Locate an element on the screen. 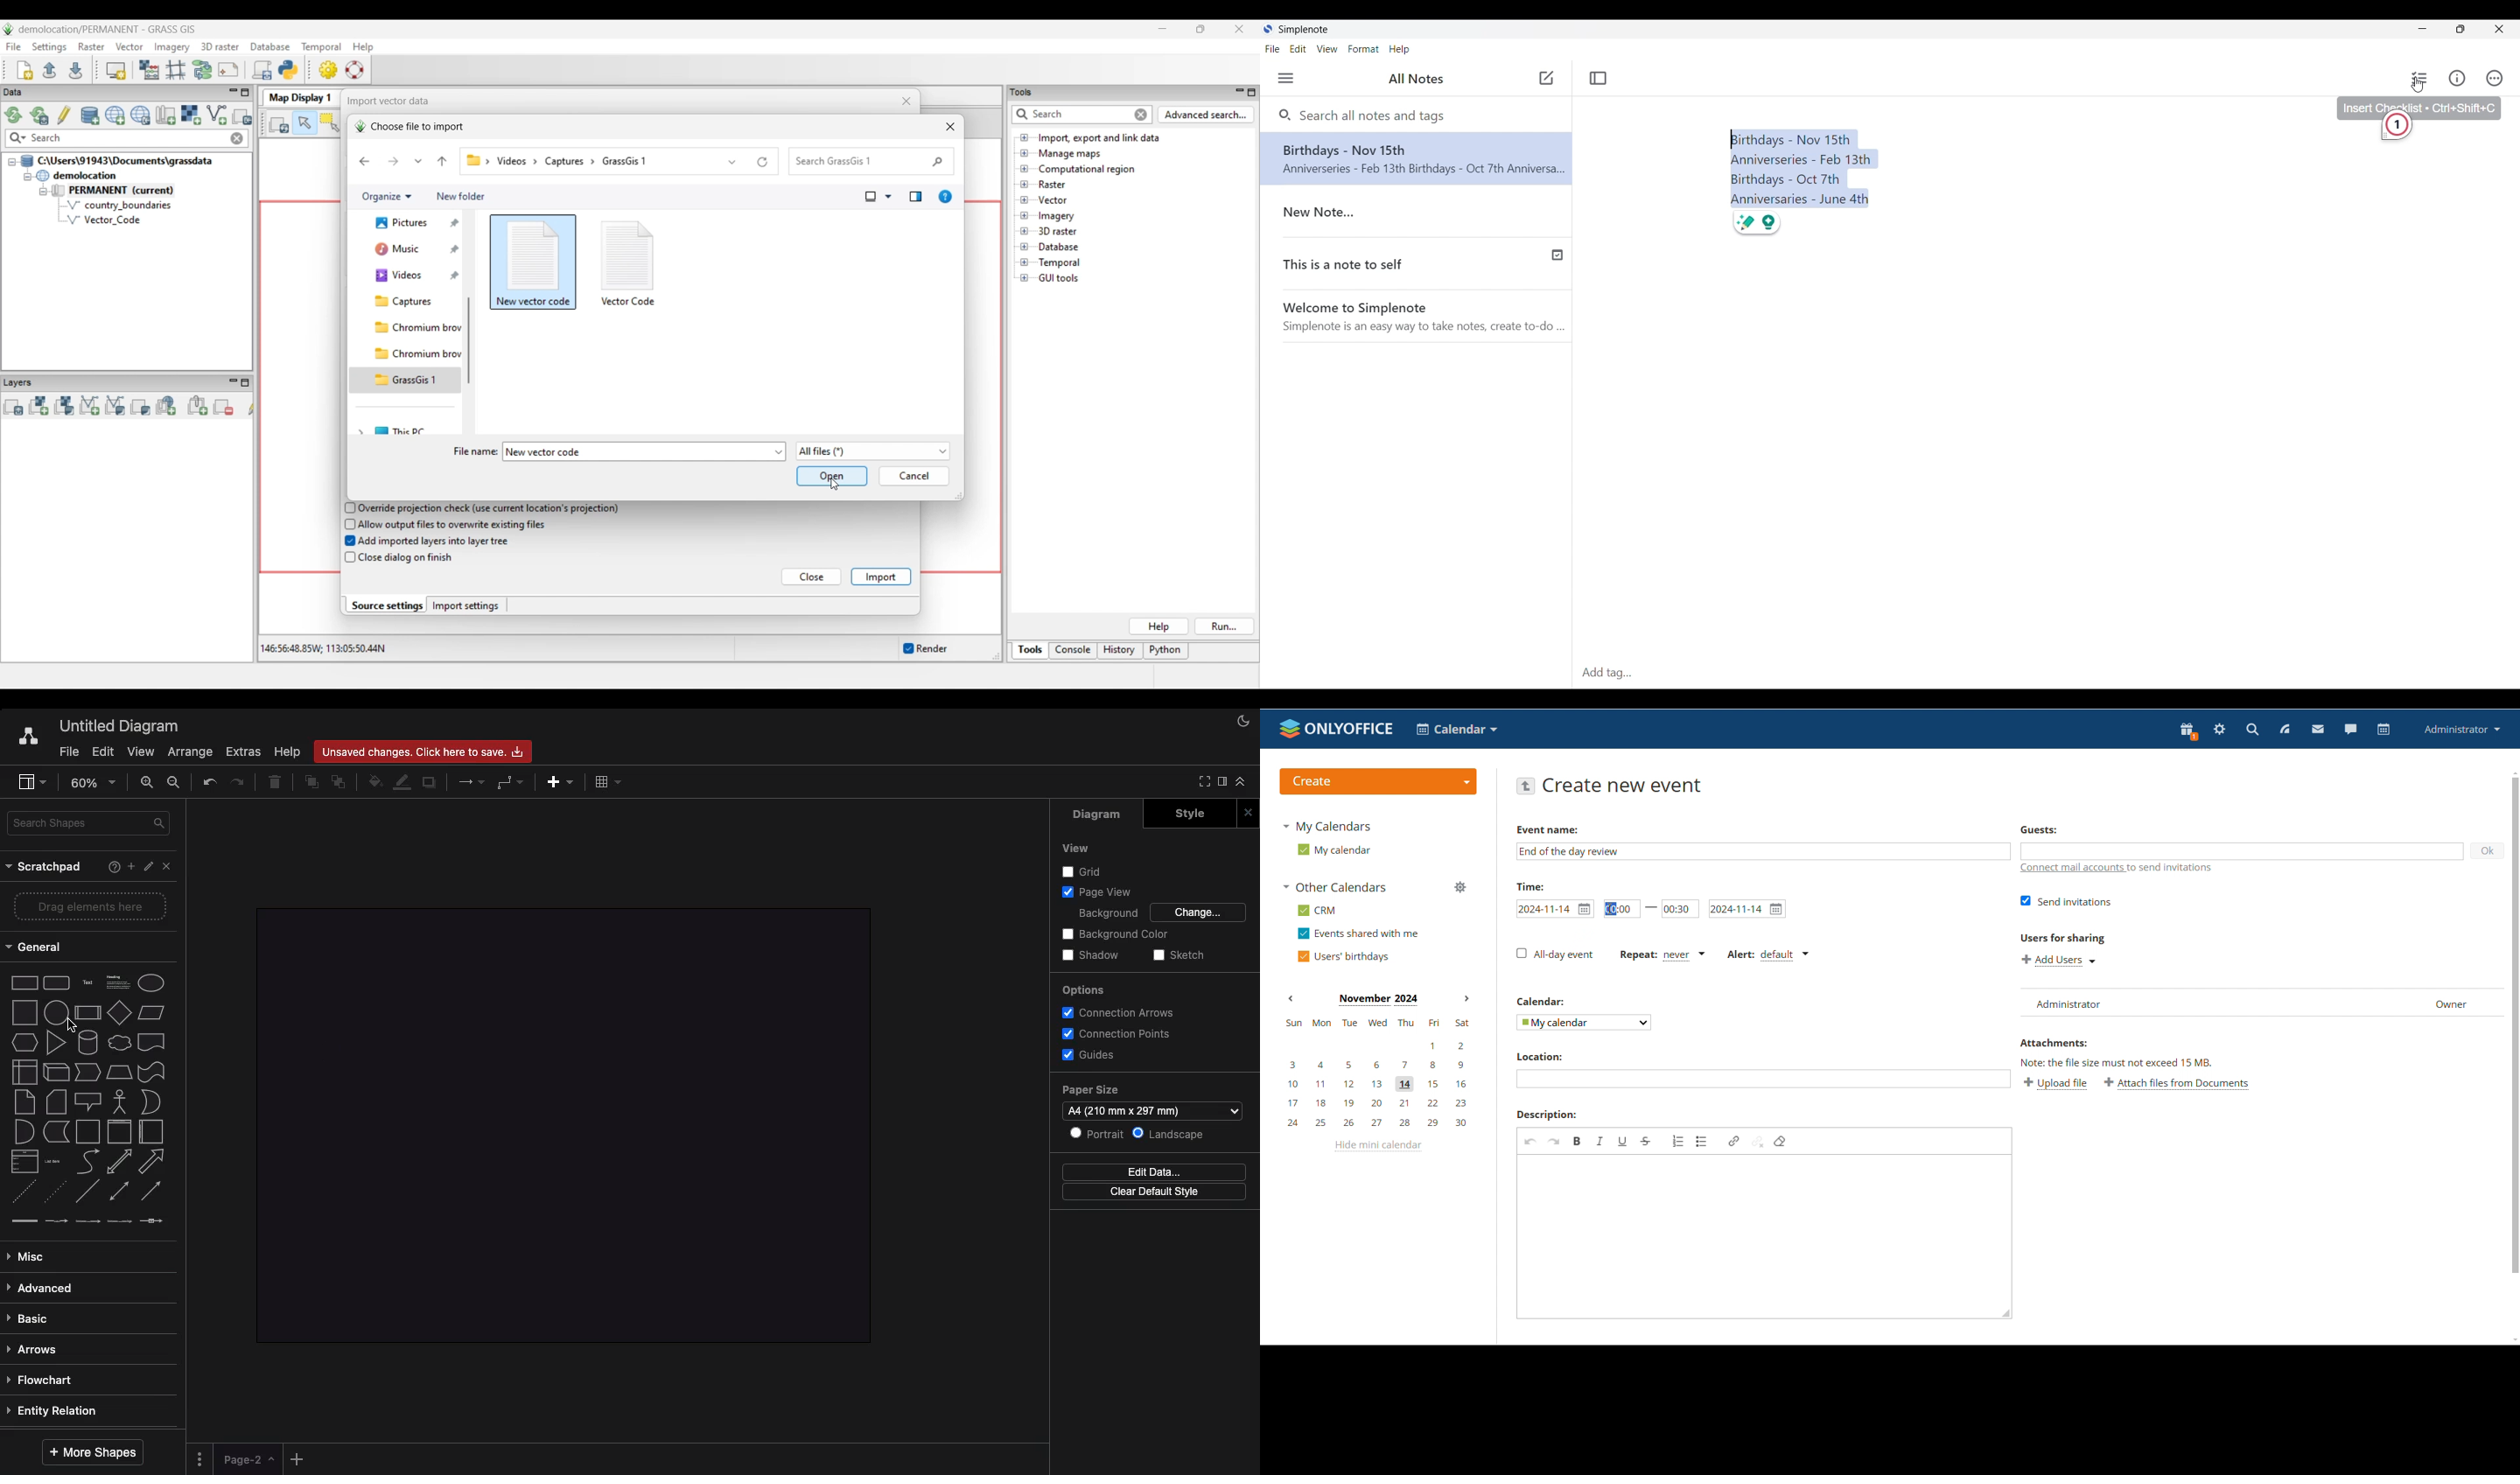 The image size is (2520, 1484). Page view is located at coordinates (1099, 892).